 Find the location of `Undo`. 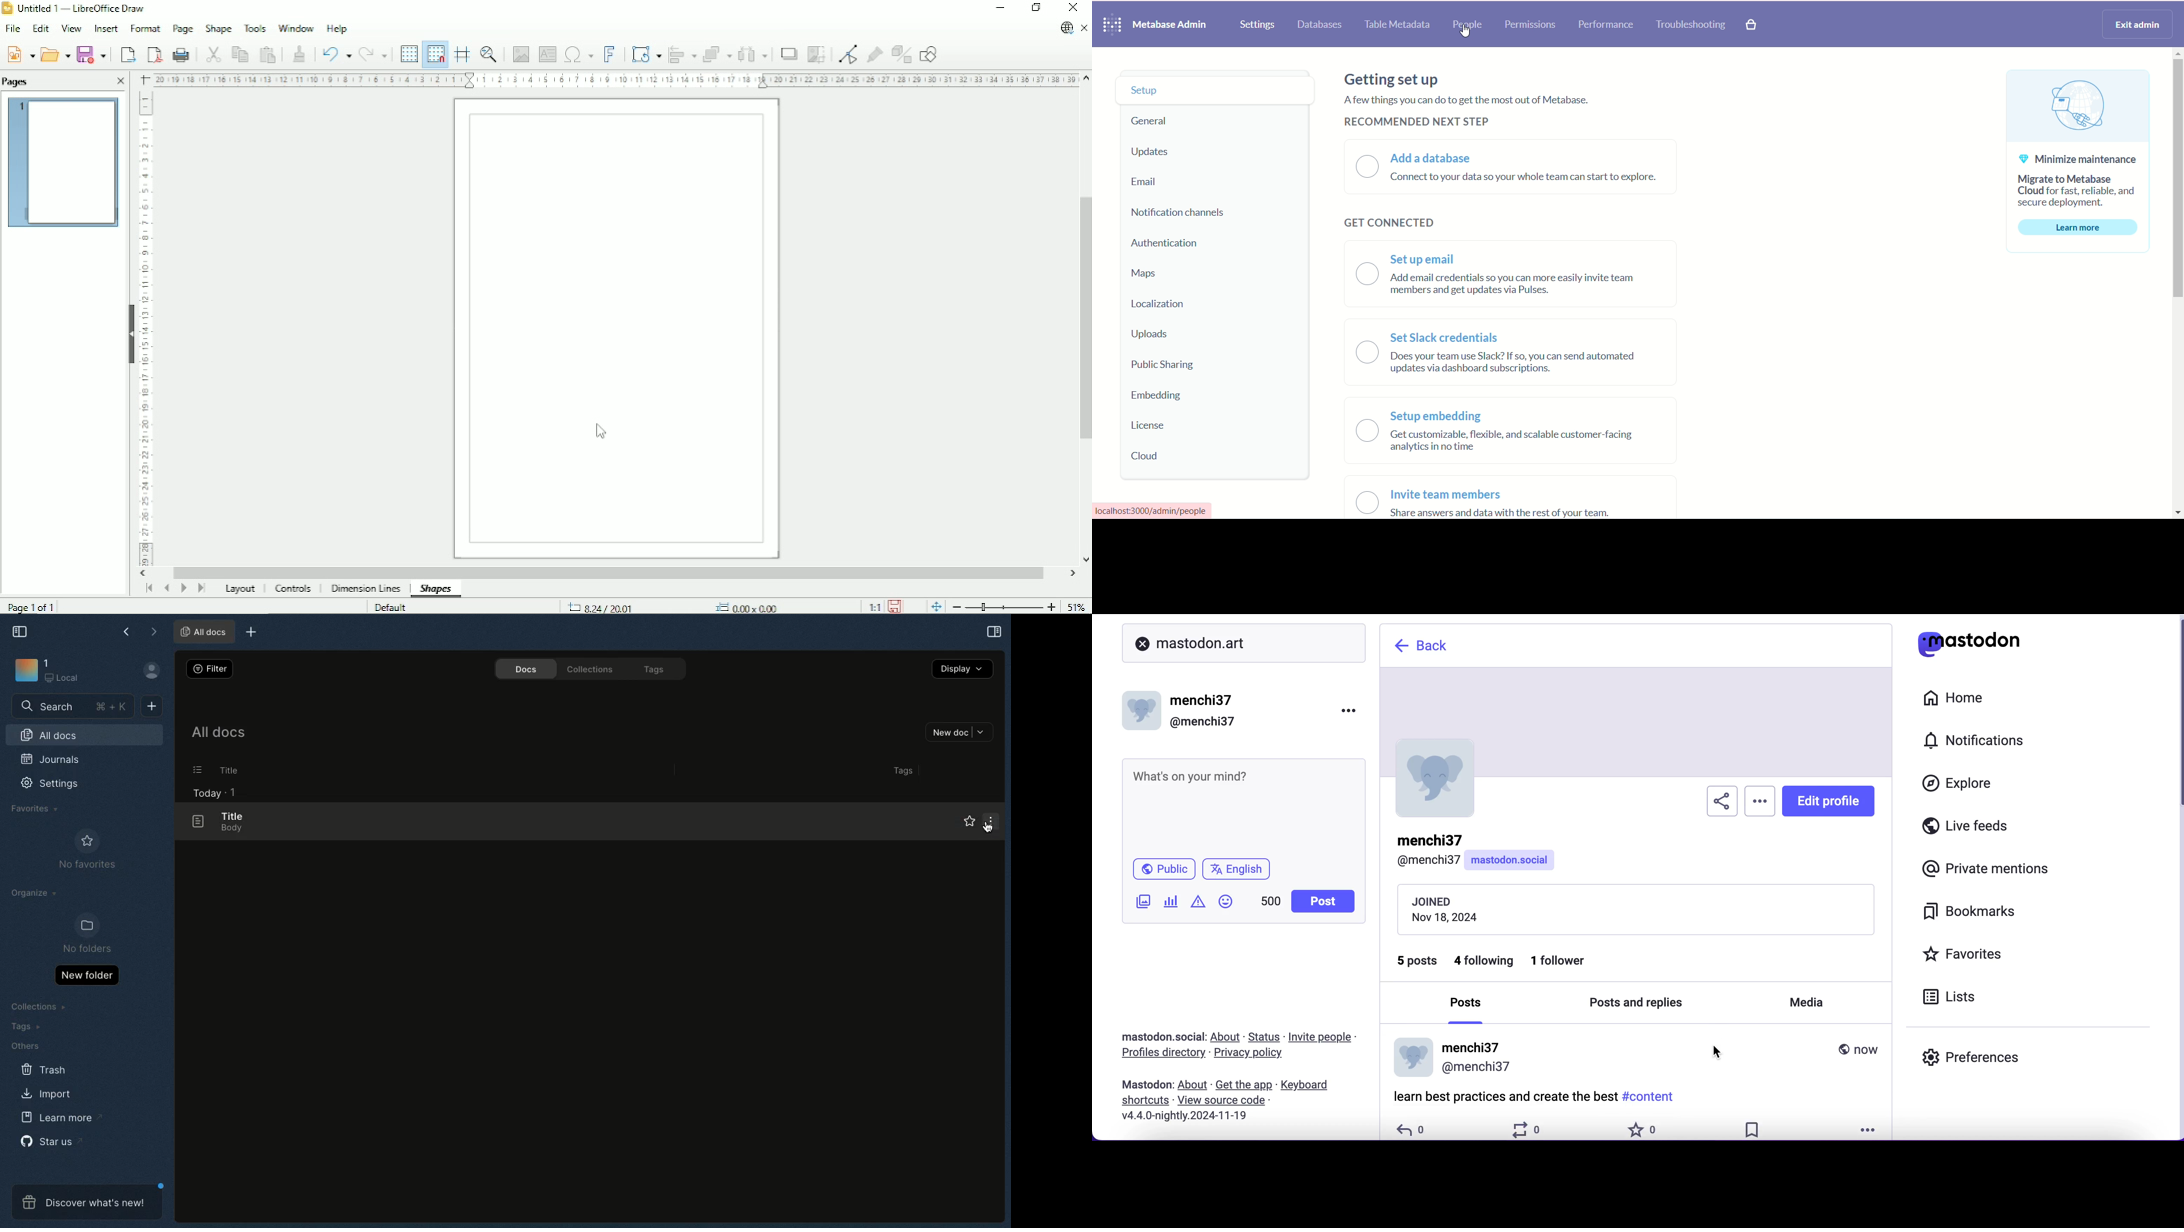

Undo is located at coordinates (335, 52).